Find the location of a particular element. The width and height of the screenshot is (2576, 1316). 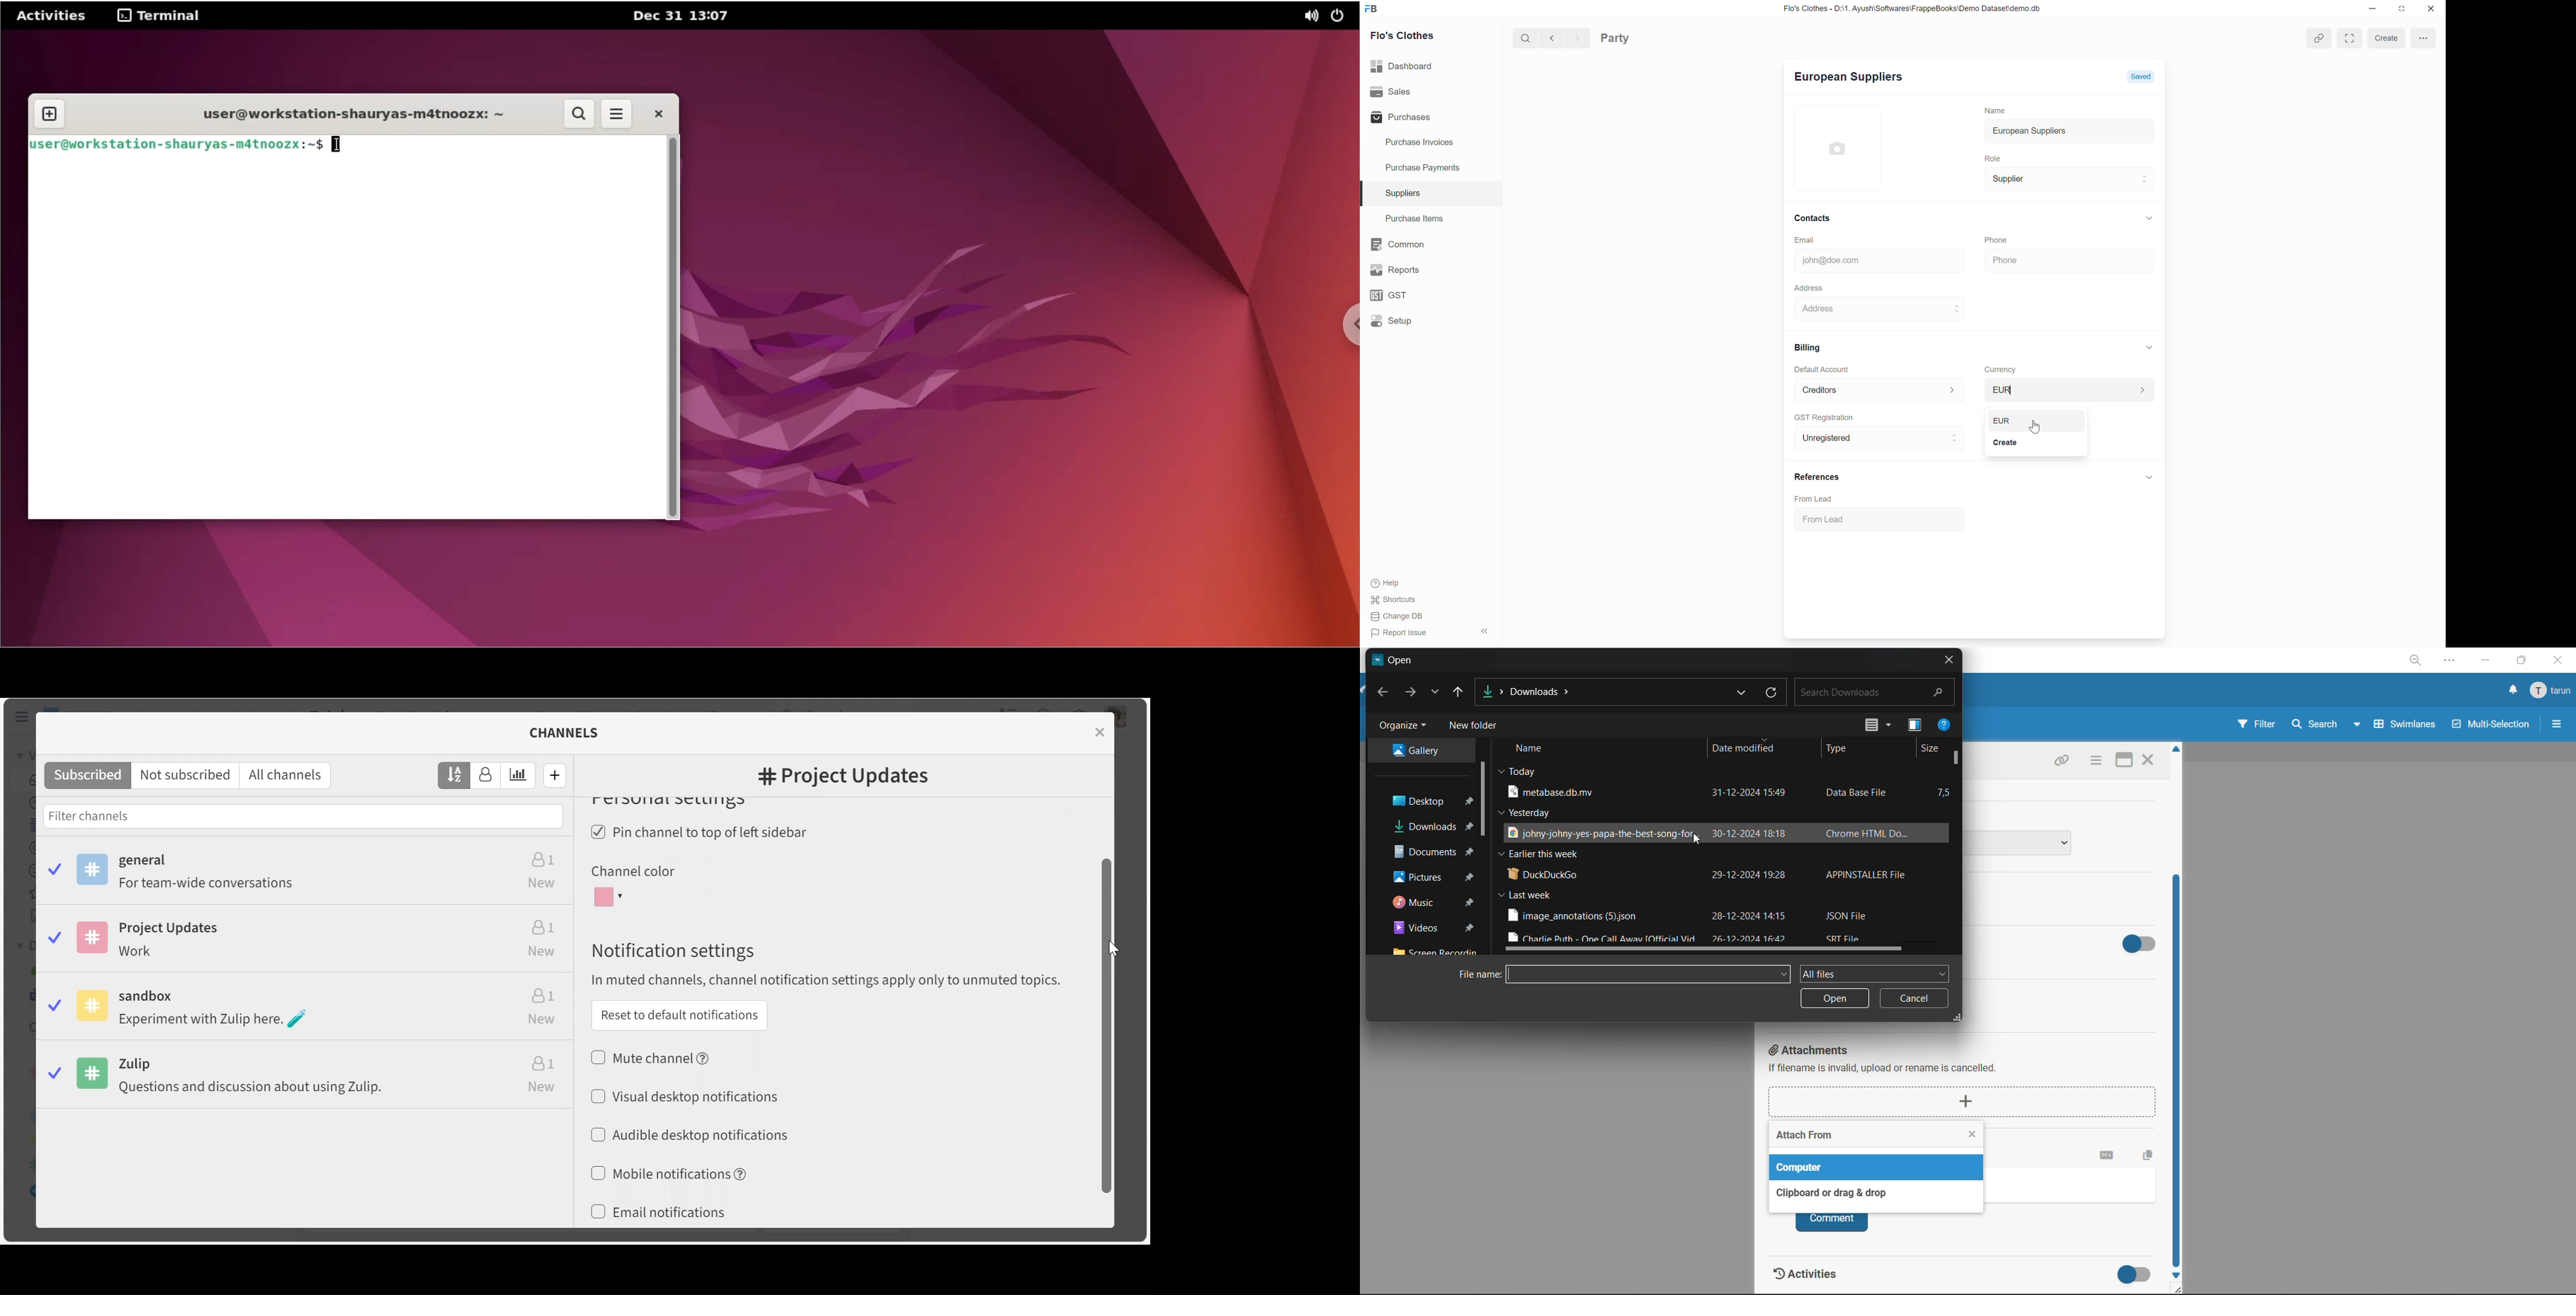

European Suppliers is located at coordinates (1845, 79).